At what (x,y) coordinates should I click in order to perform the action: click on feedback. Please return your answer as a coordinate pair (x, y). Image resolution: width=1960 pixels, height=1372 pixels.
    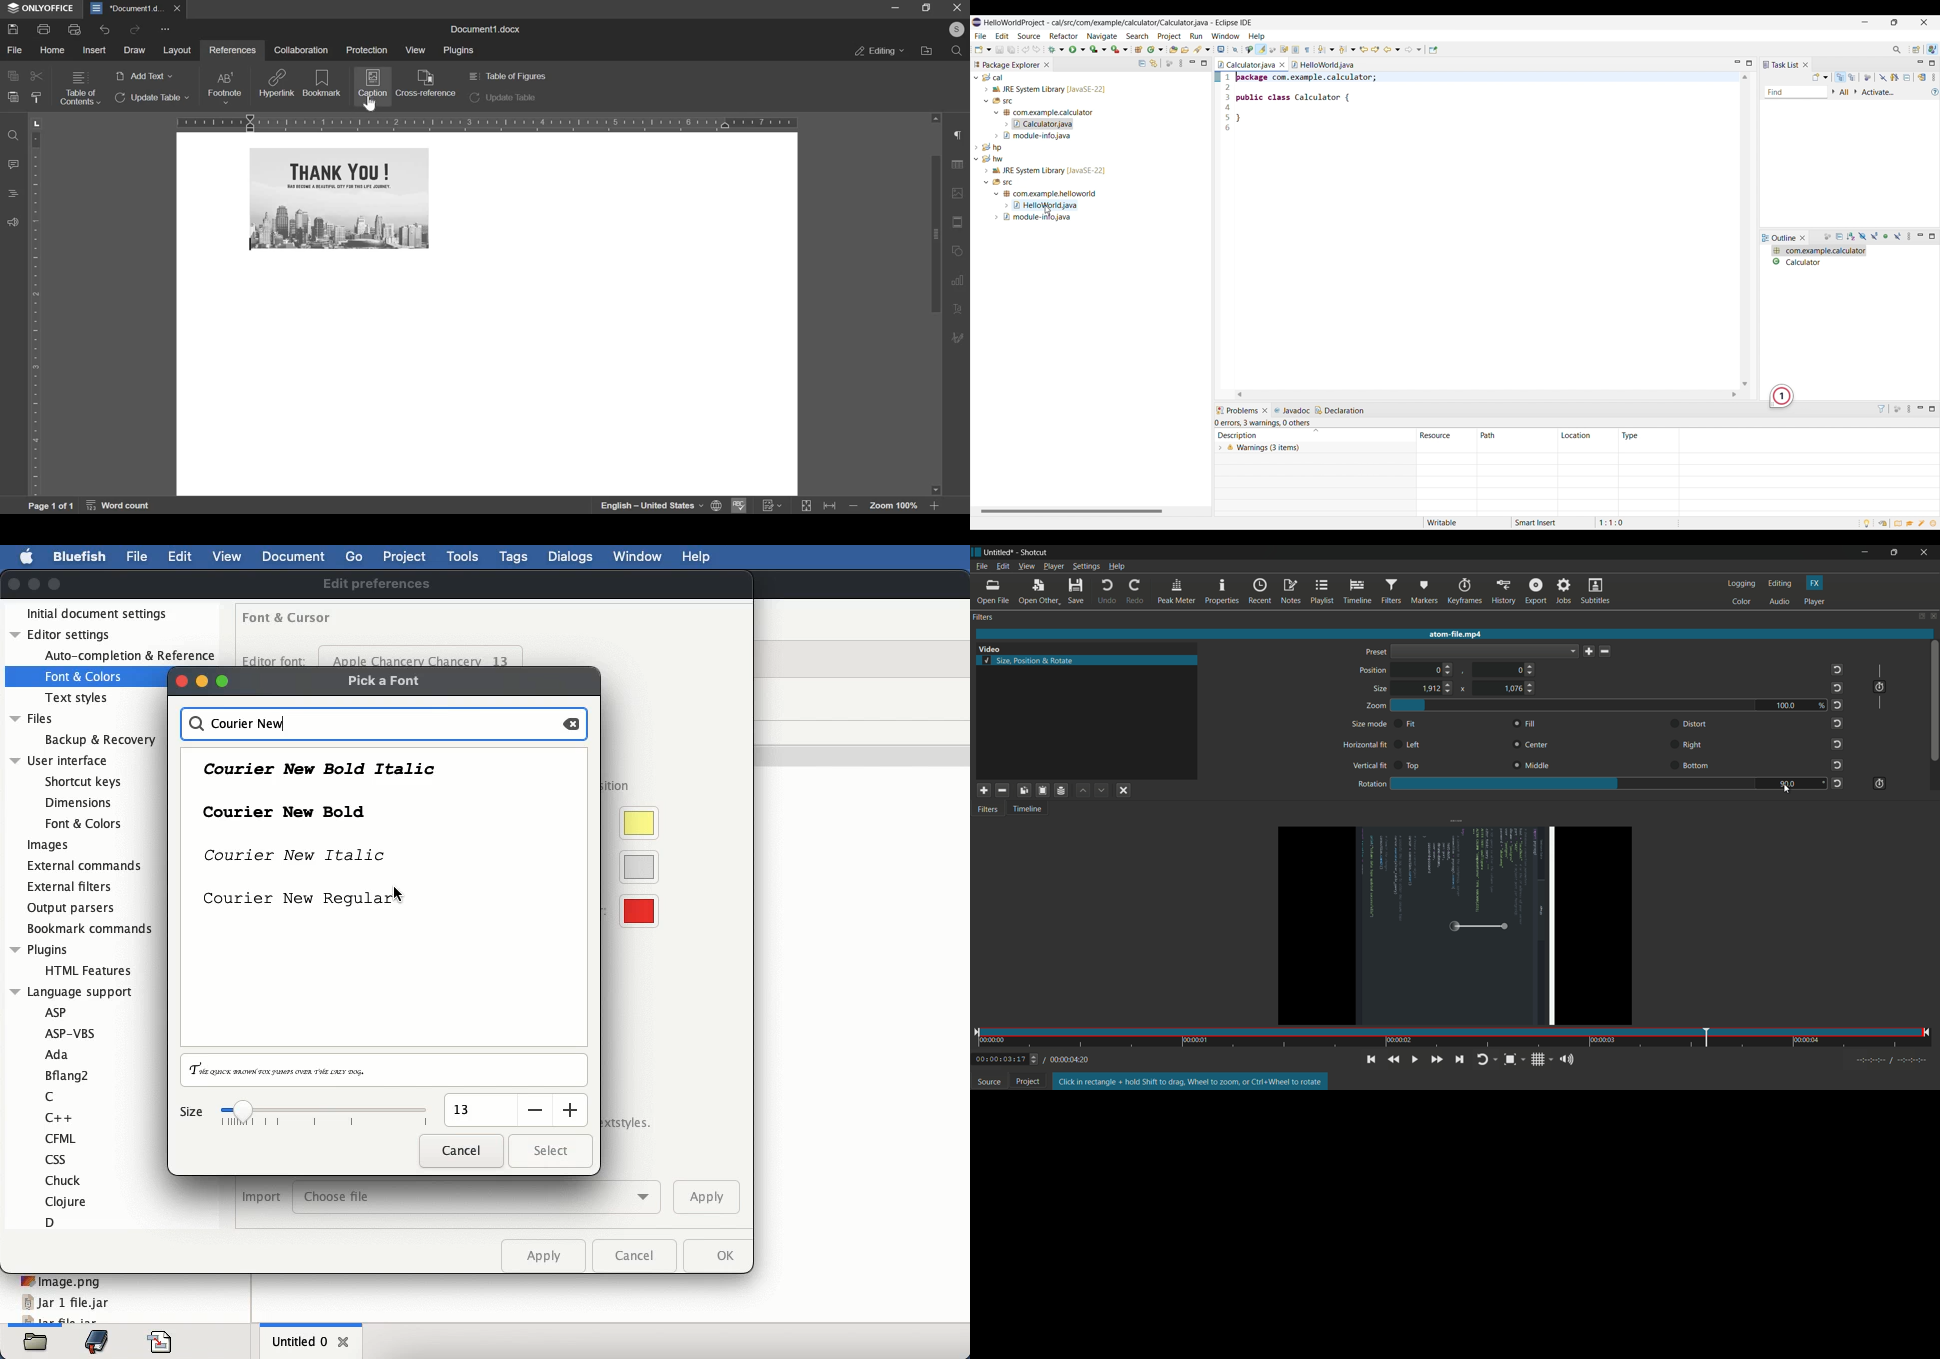
    Looking at the image, I should click on (13, 222).